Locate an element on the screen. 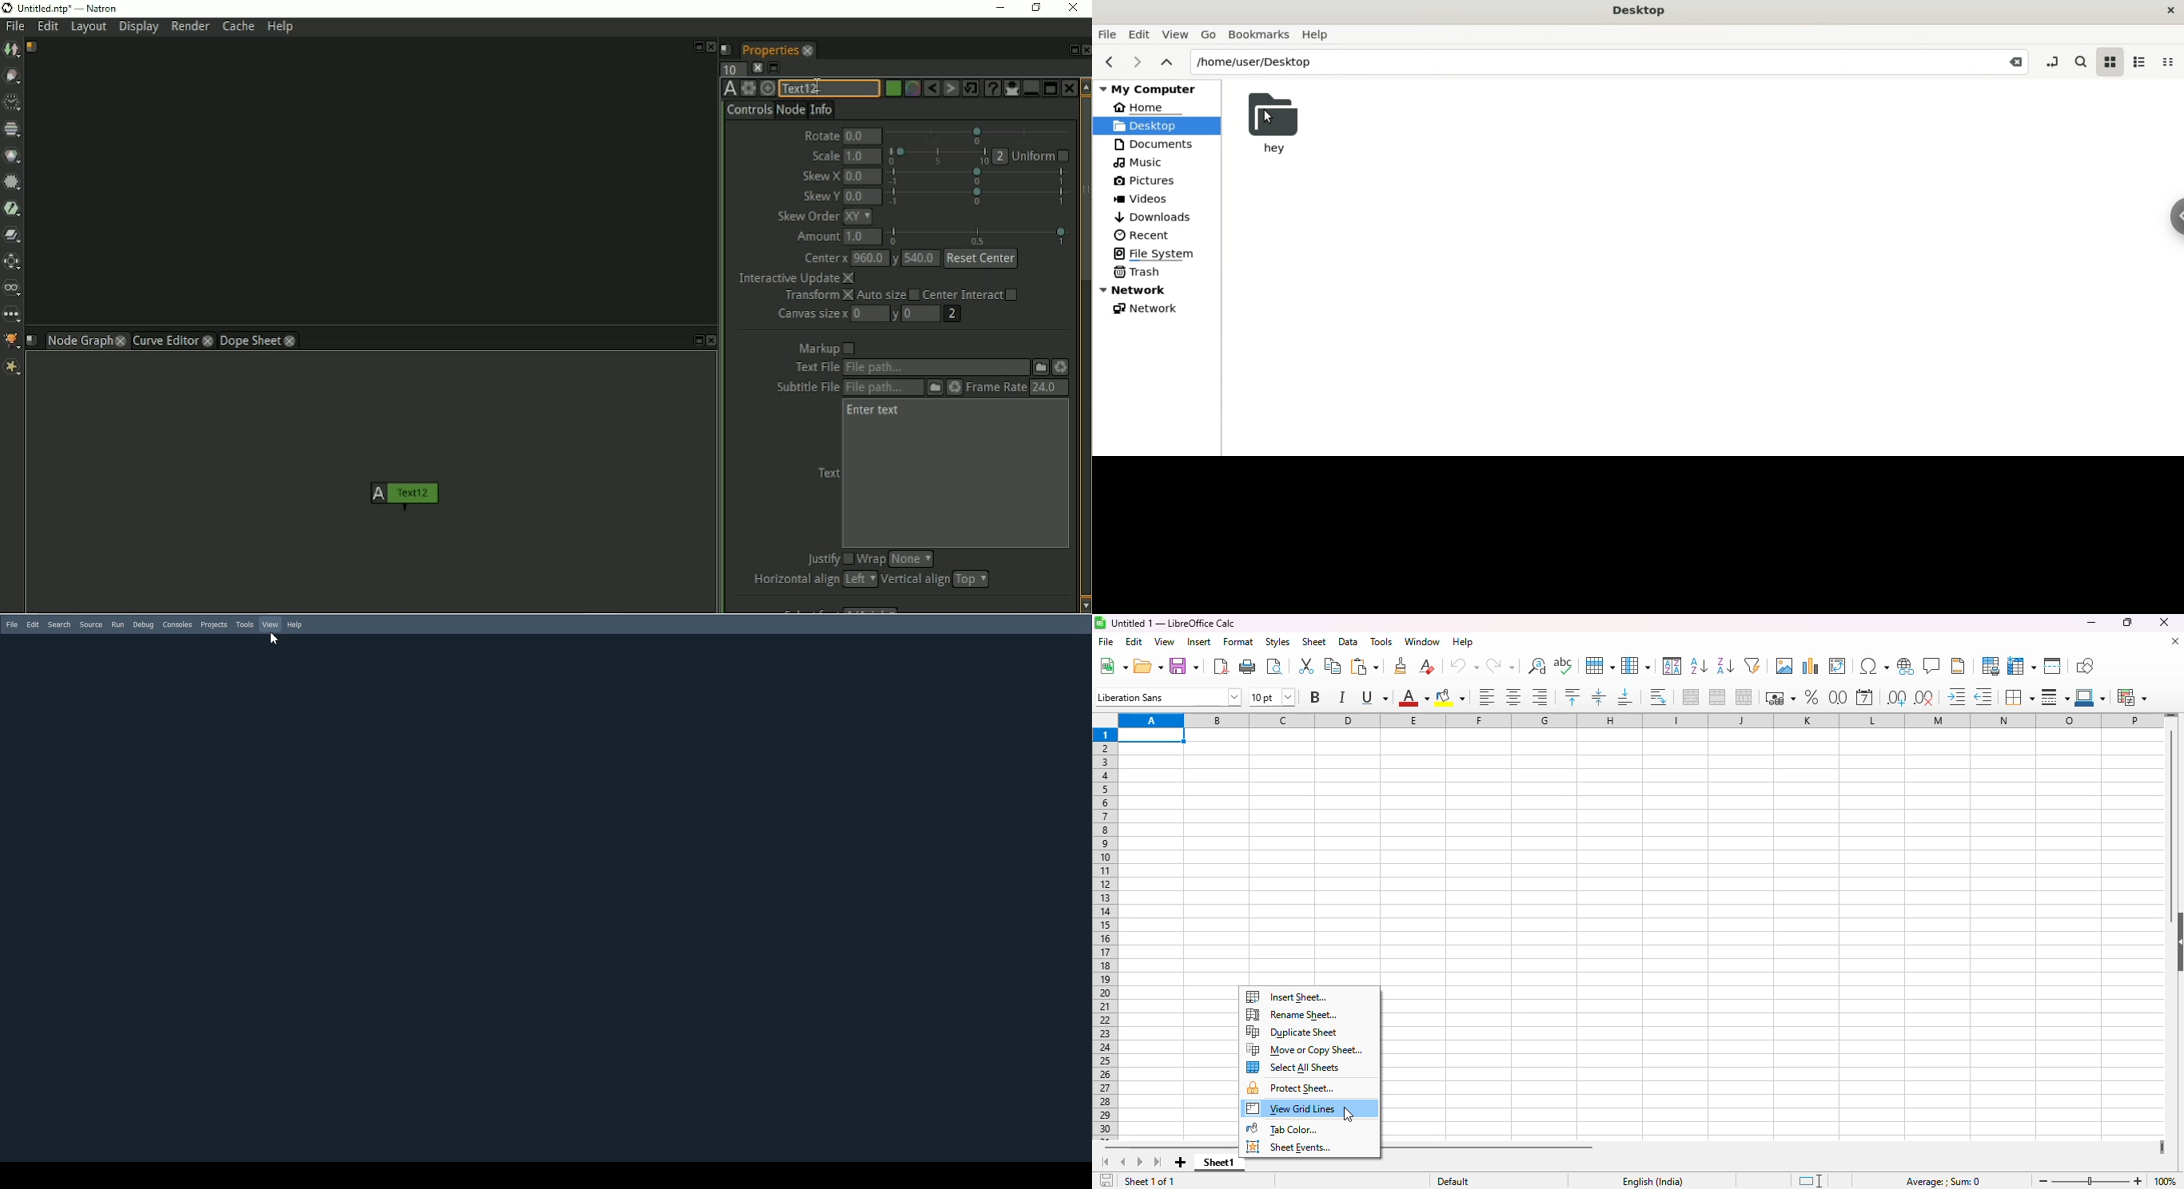 Image resolution: width=2184 pixels, height=1204 pixels. insert comment is located at coordinates (1931, 666).